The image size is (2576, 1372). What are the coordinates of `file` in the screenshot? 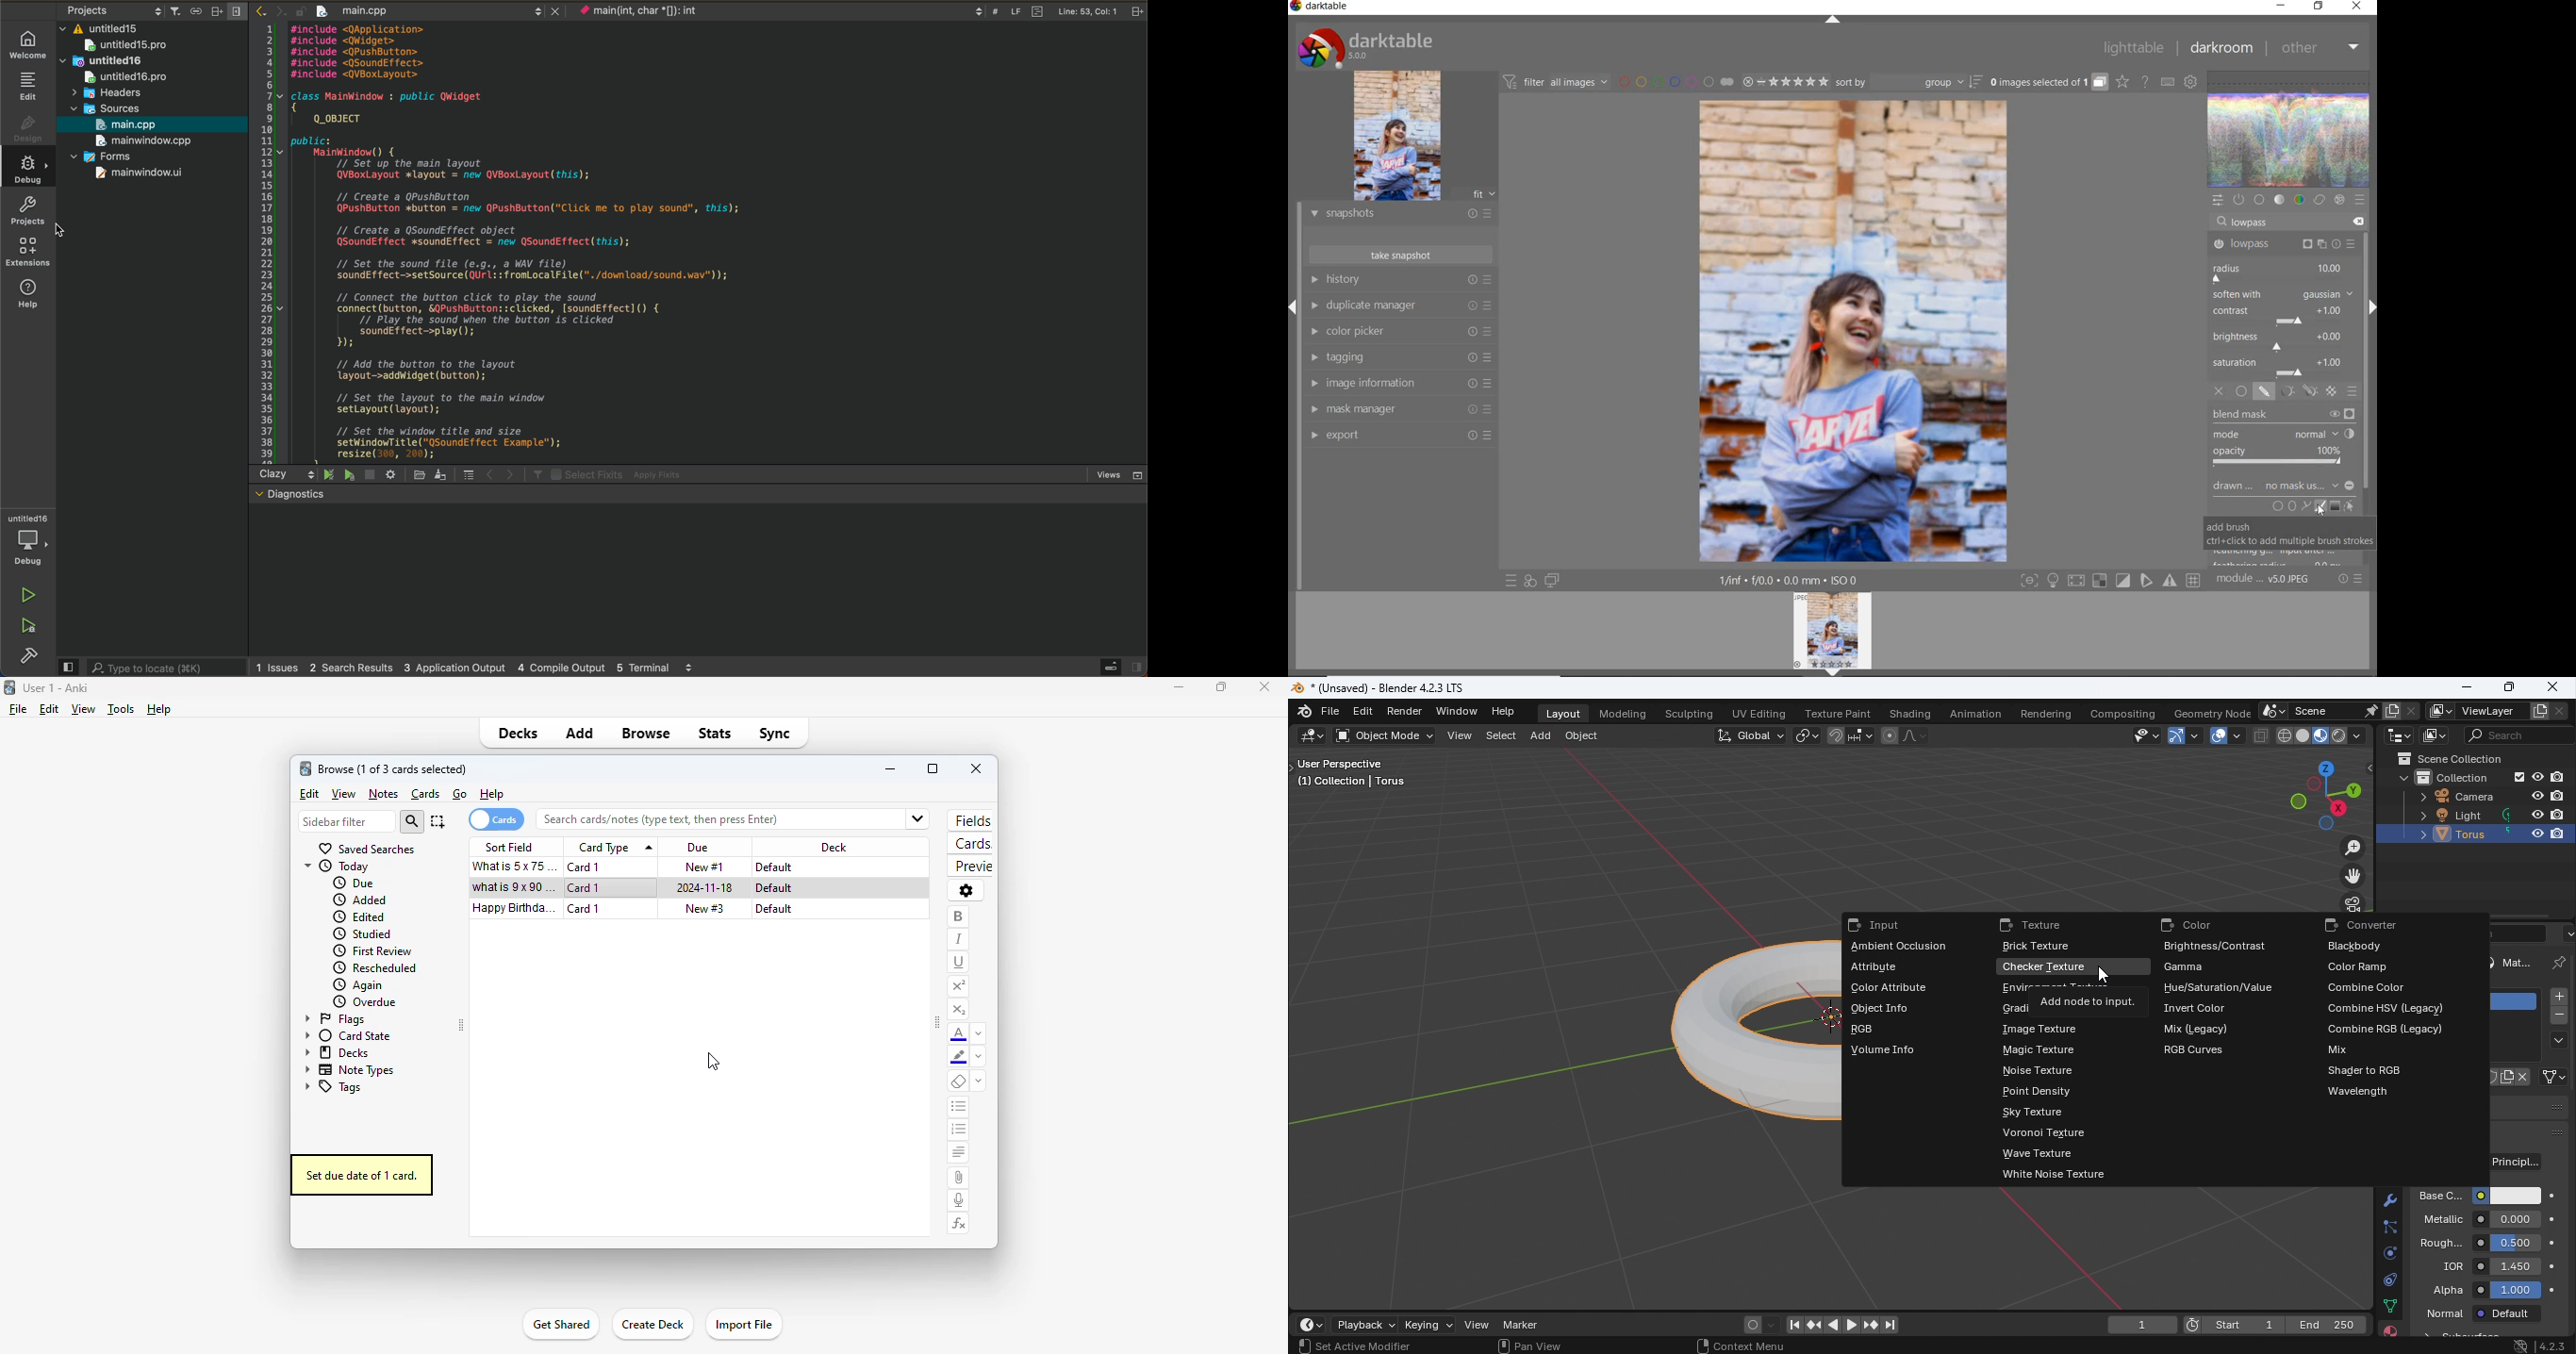 It's located at (18, 709).